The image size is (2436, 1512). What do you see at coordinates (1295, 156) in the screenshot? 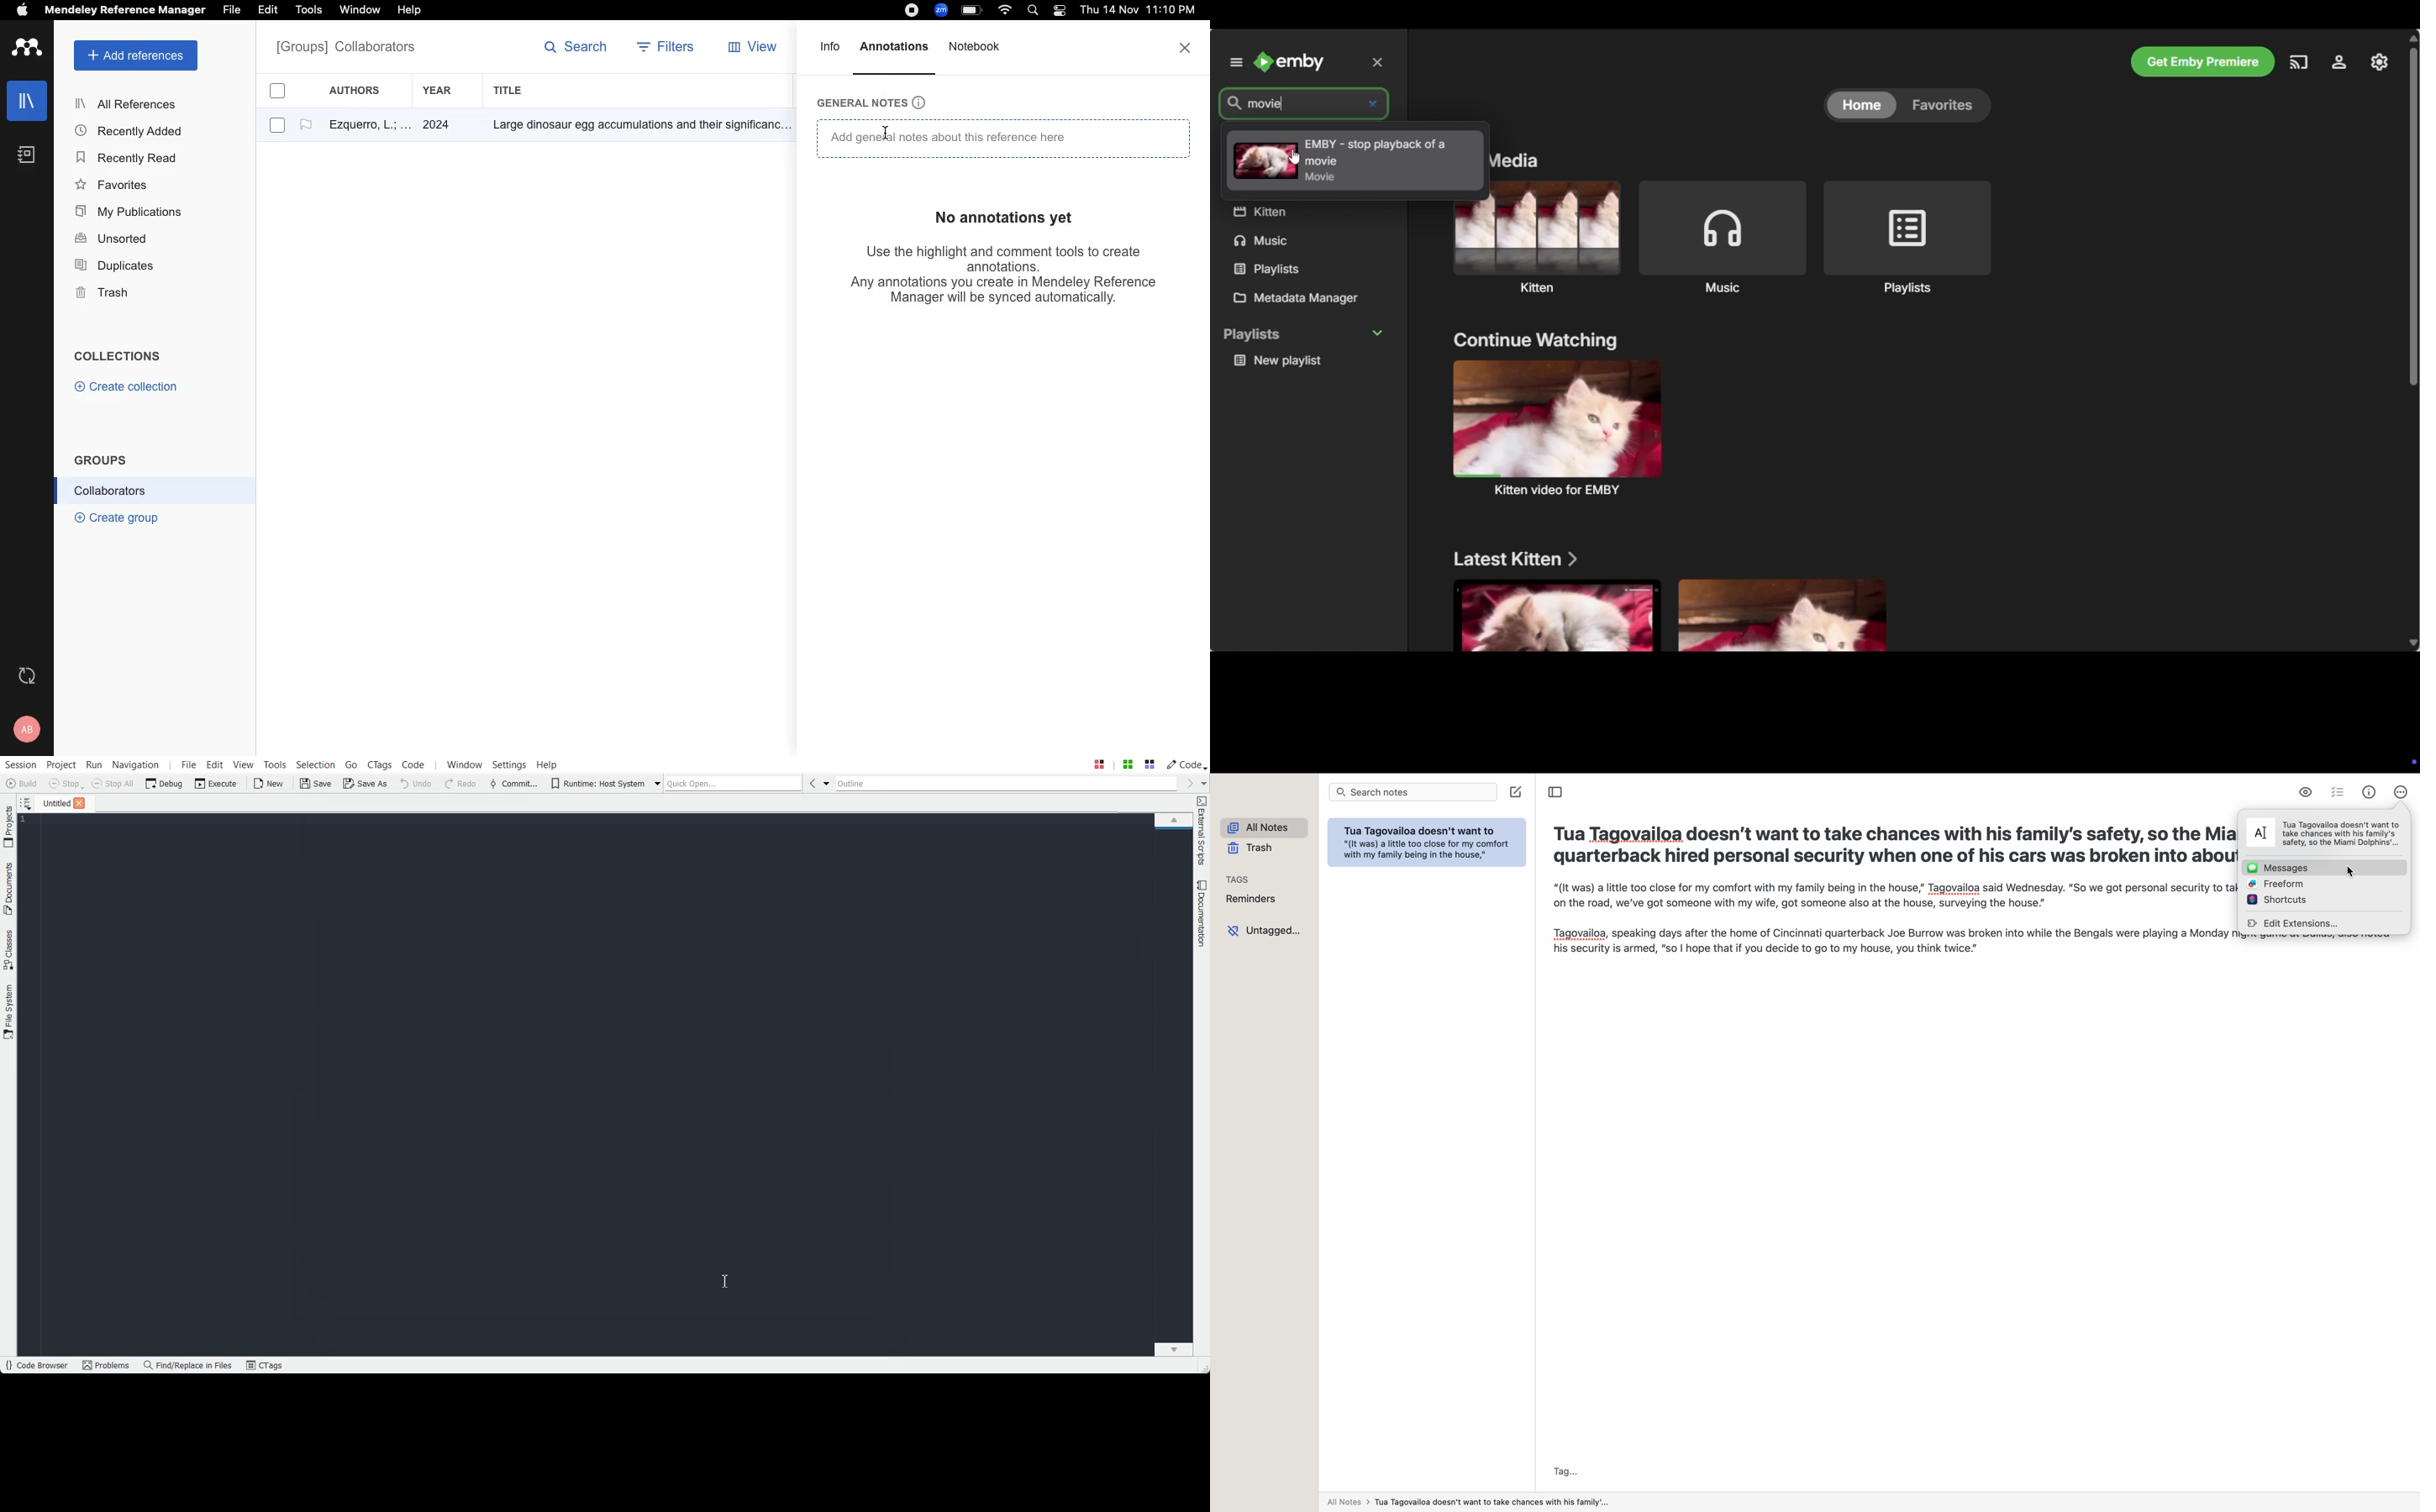
I see `cursor` at bounding box center [1295, 156].